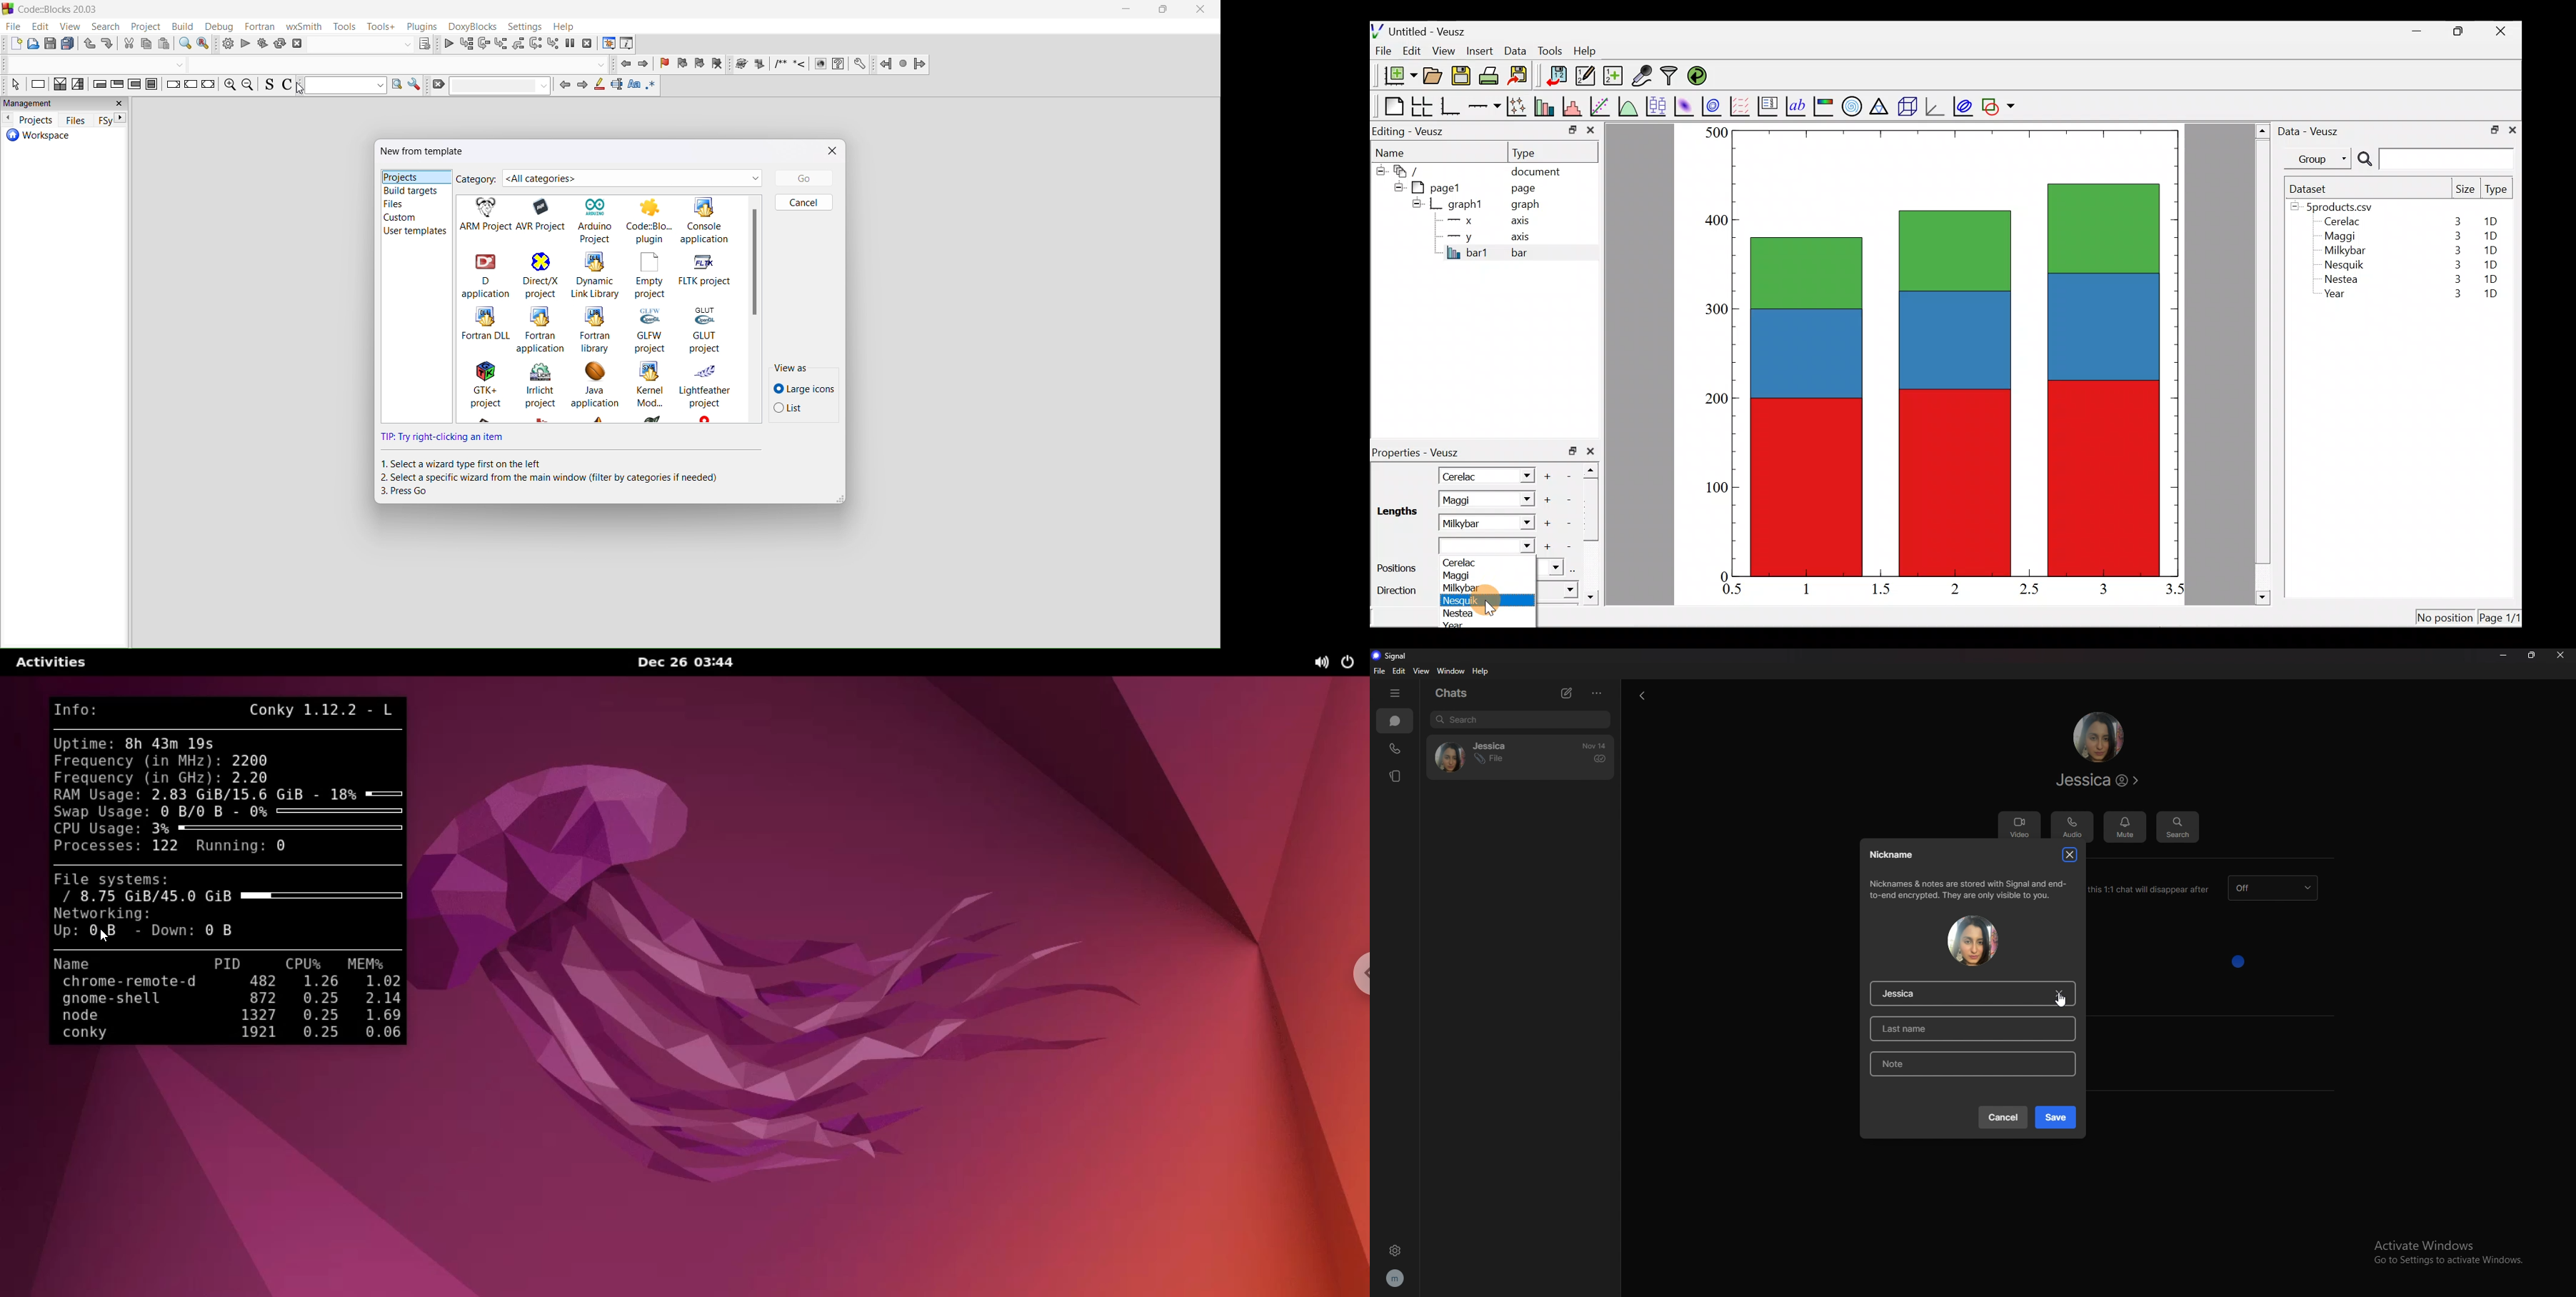 This screenshot has height=1316, width=2576. I want to click on replace, so click(206, 44).